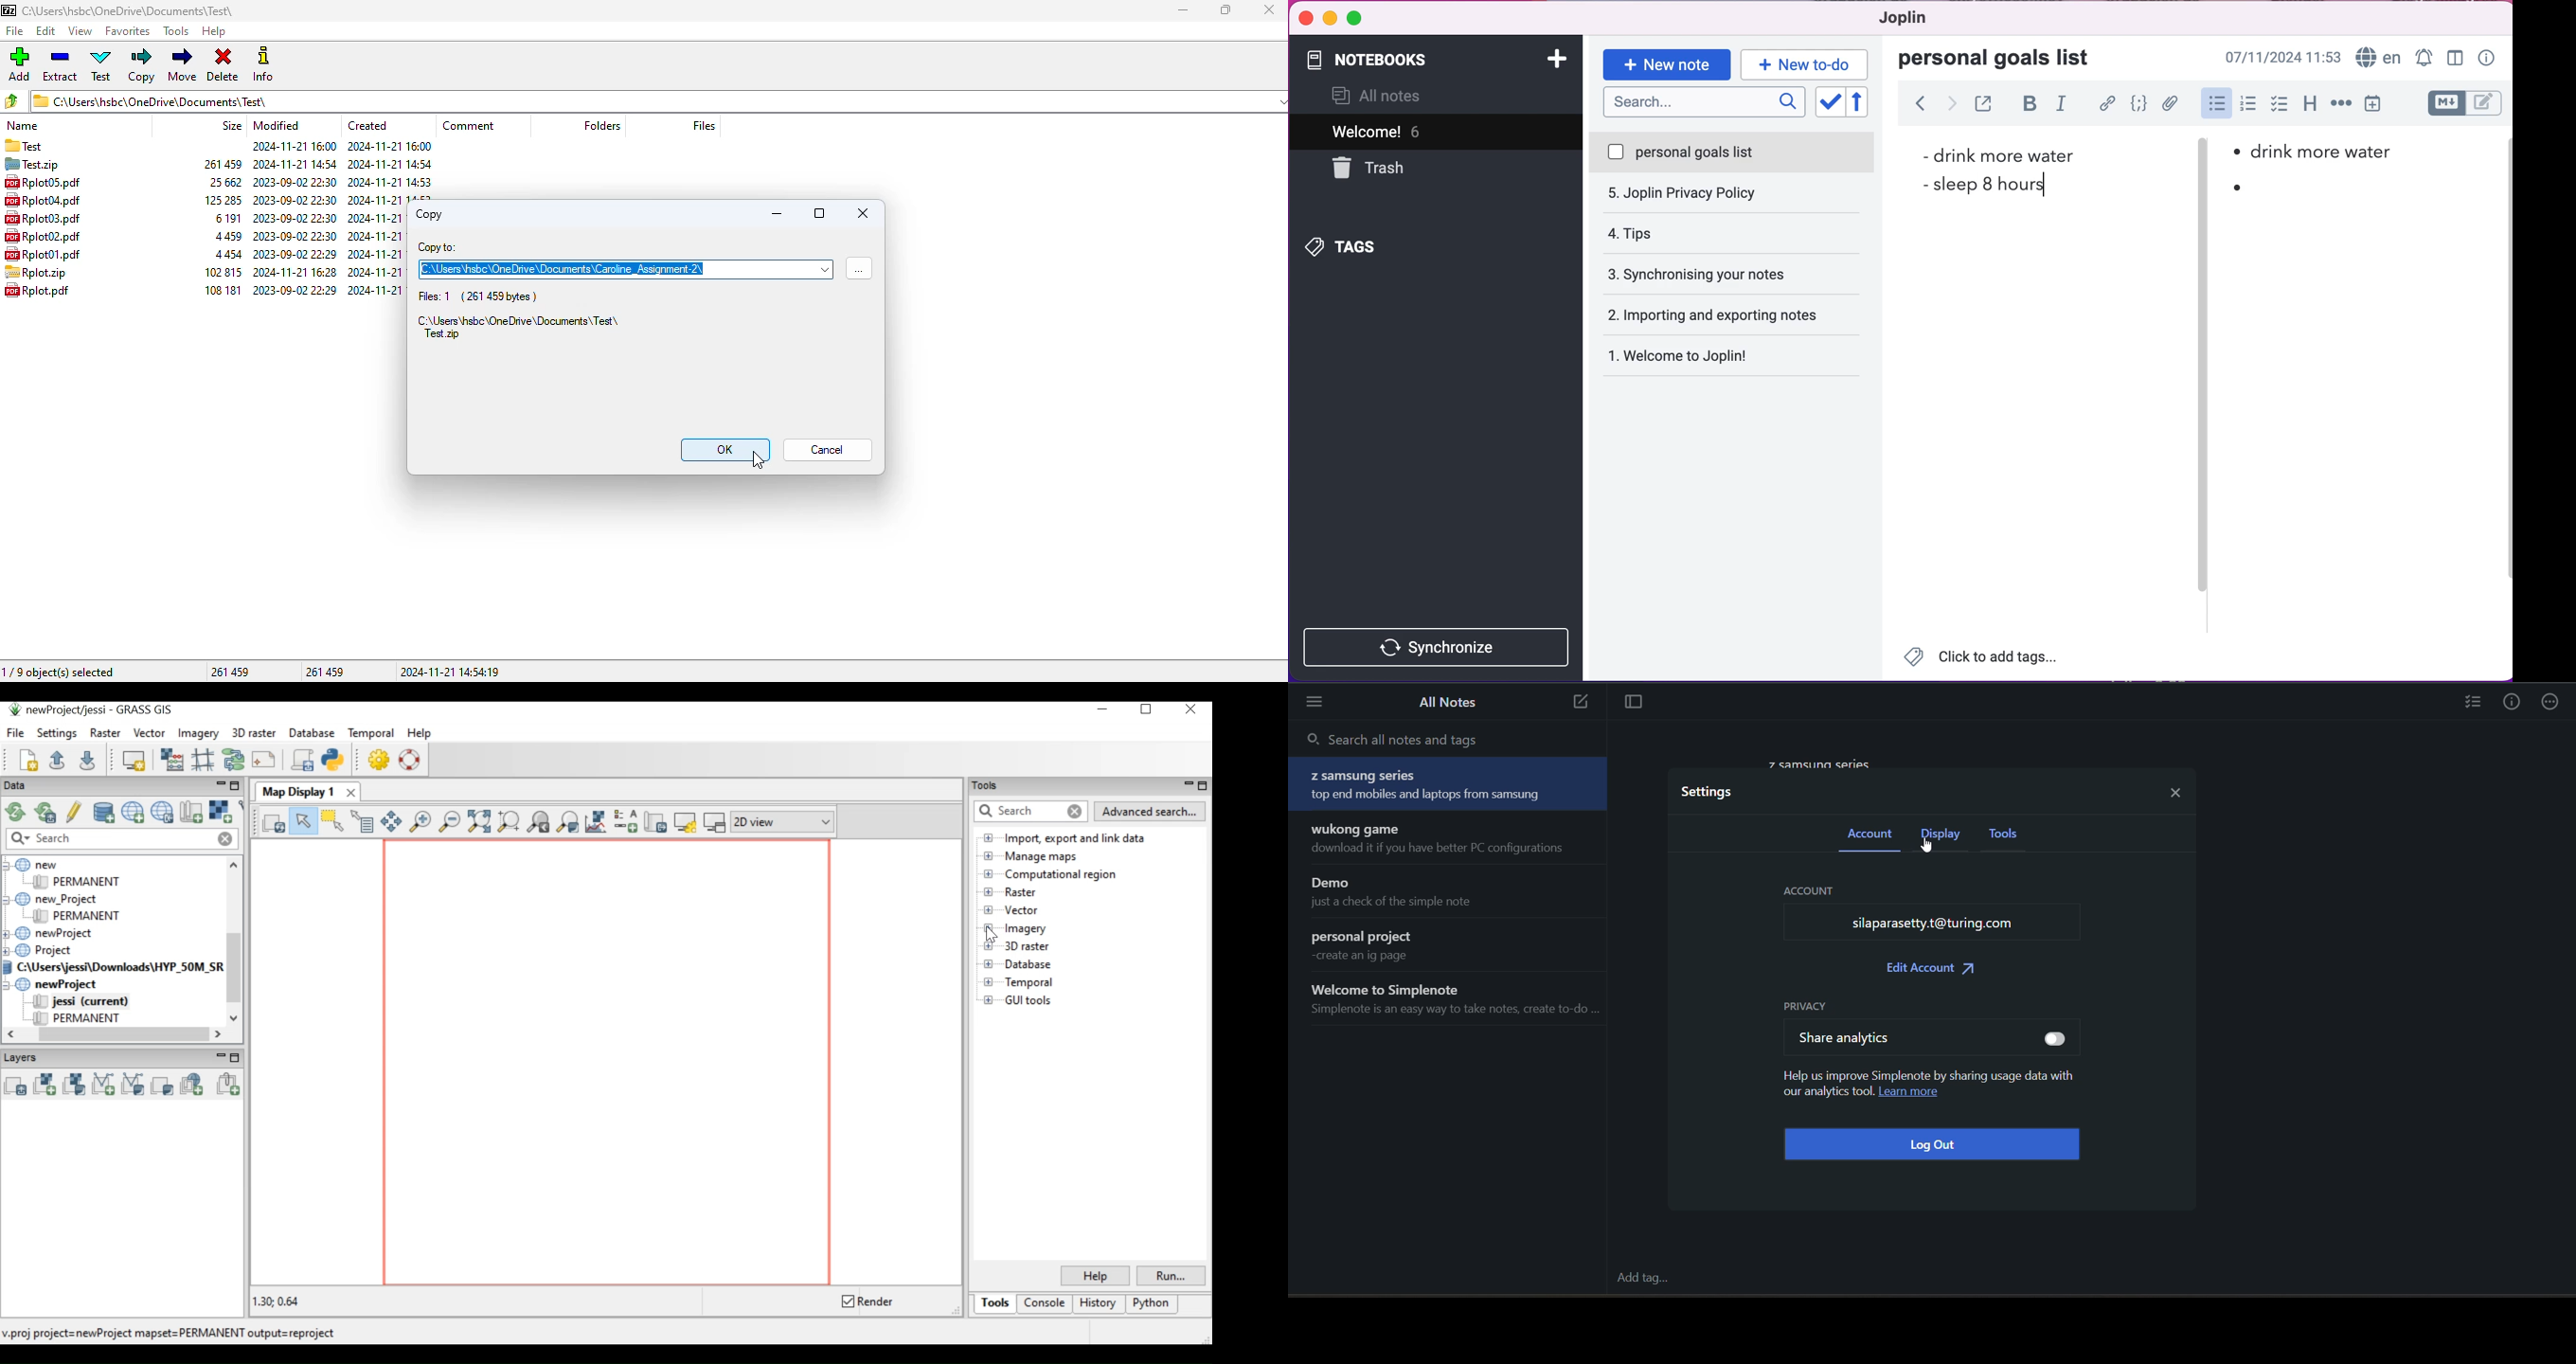  I want to click on modified, so click(277, 126).